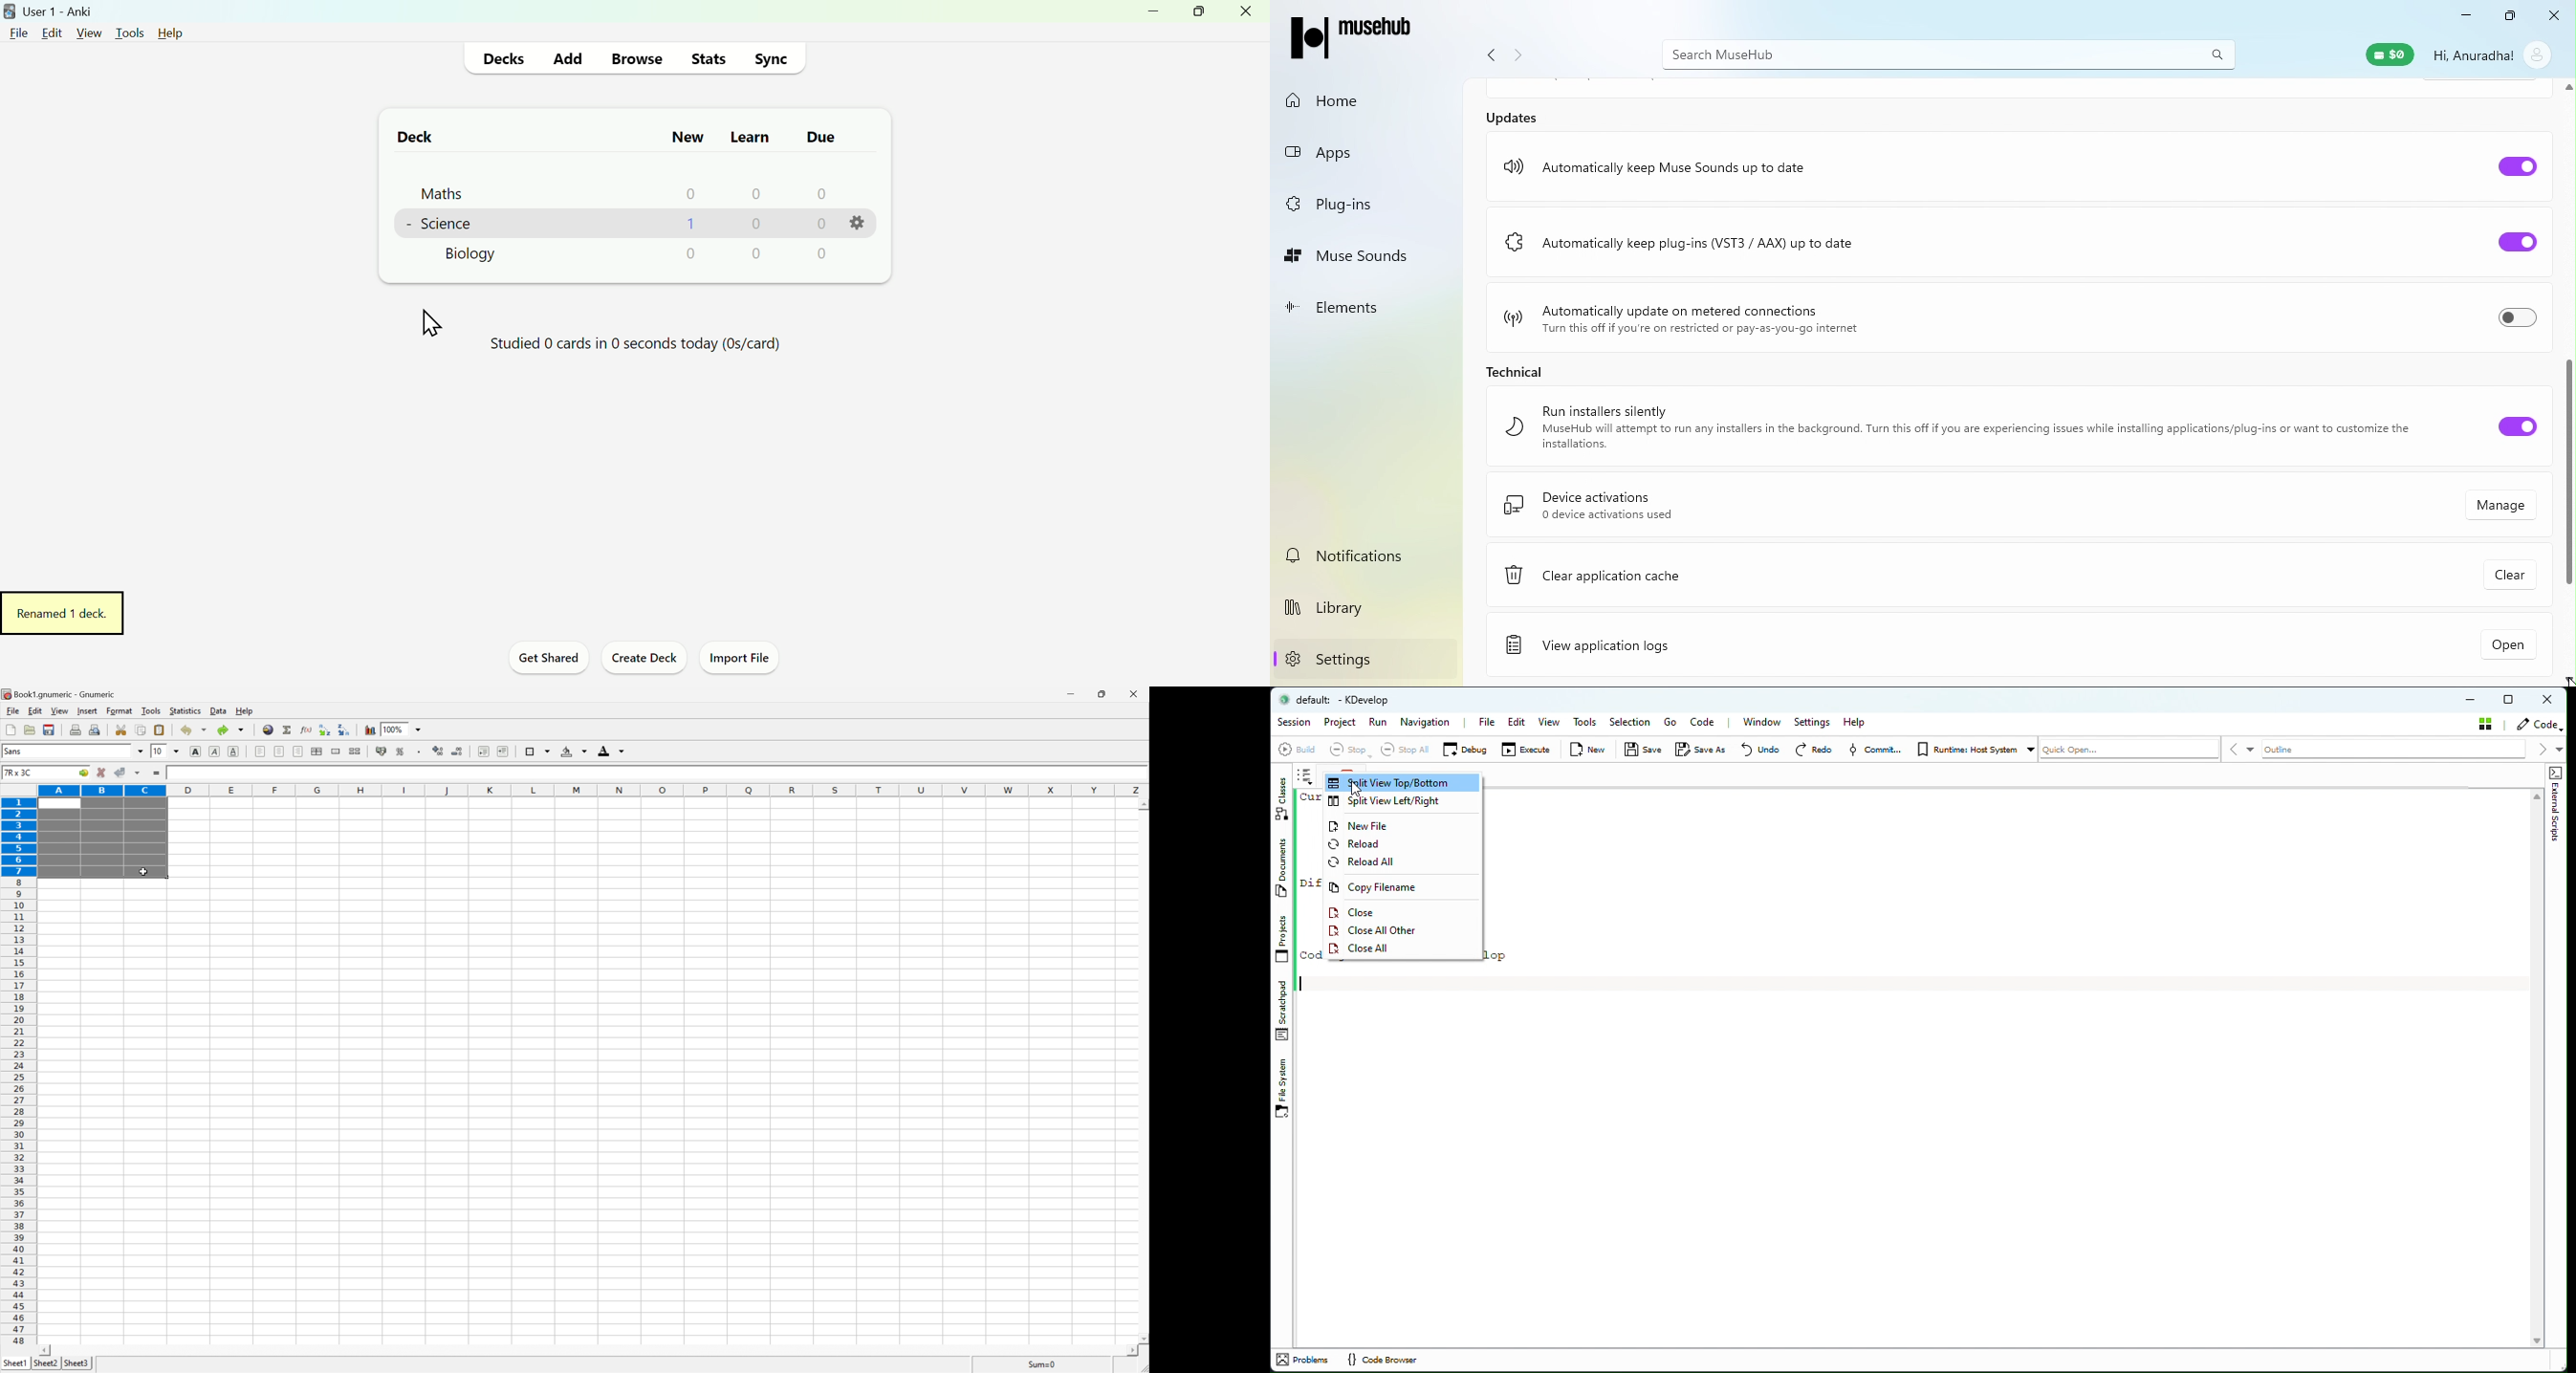 This screenshot has height=1400, width=2576. What do you see at coordinates (1358, 251) in the screenshot?
I see `Muse Sounds` at bounding box center [1358, 251].